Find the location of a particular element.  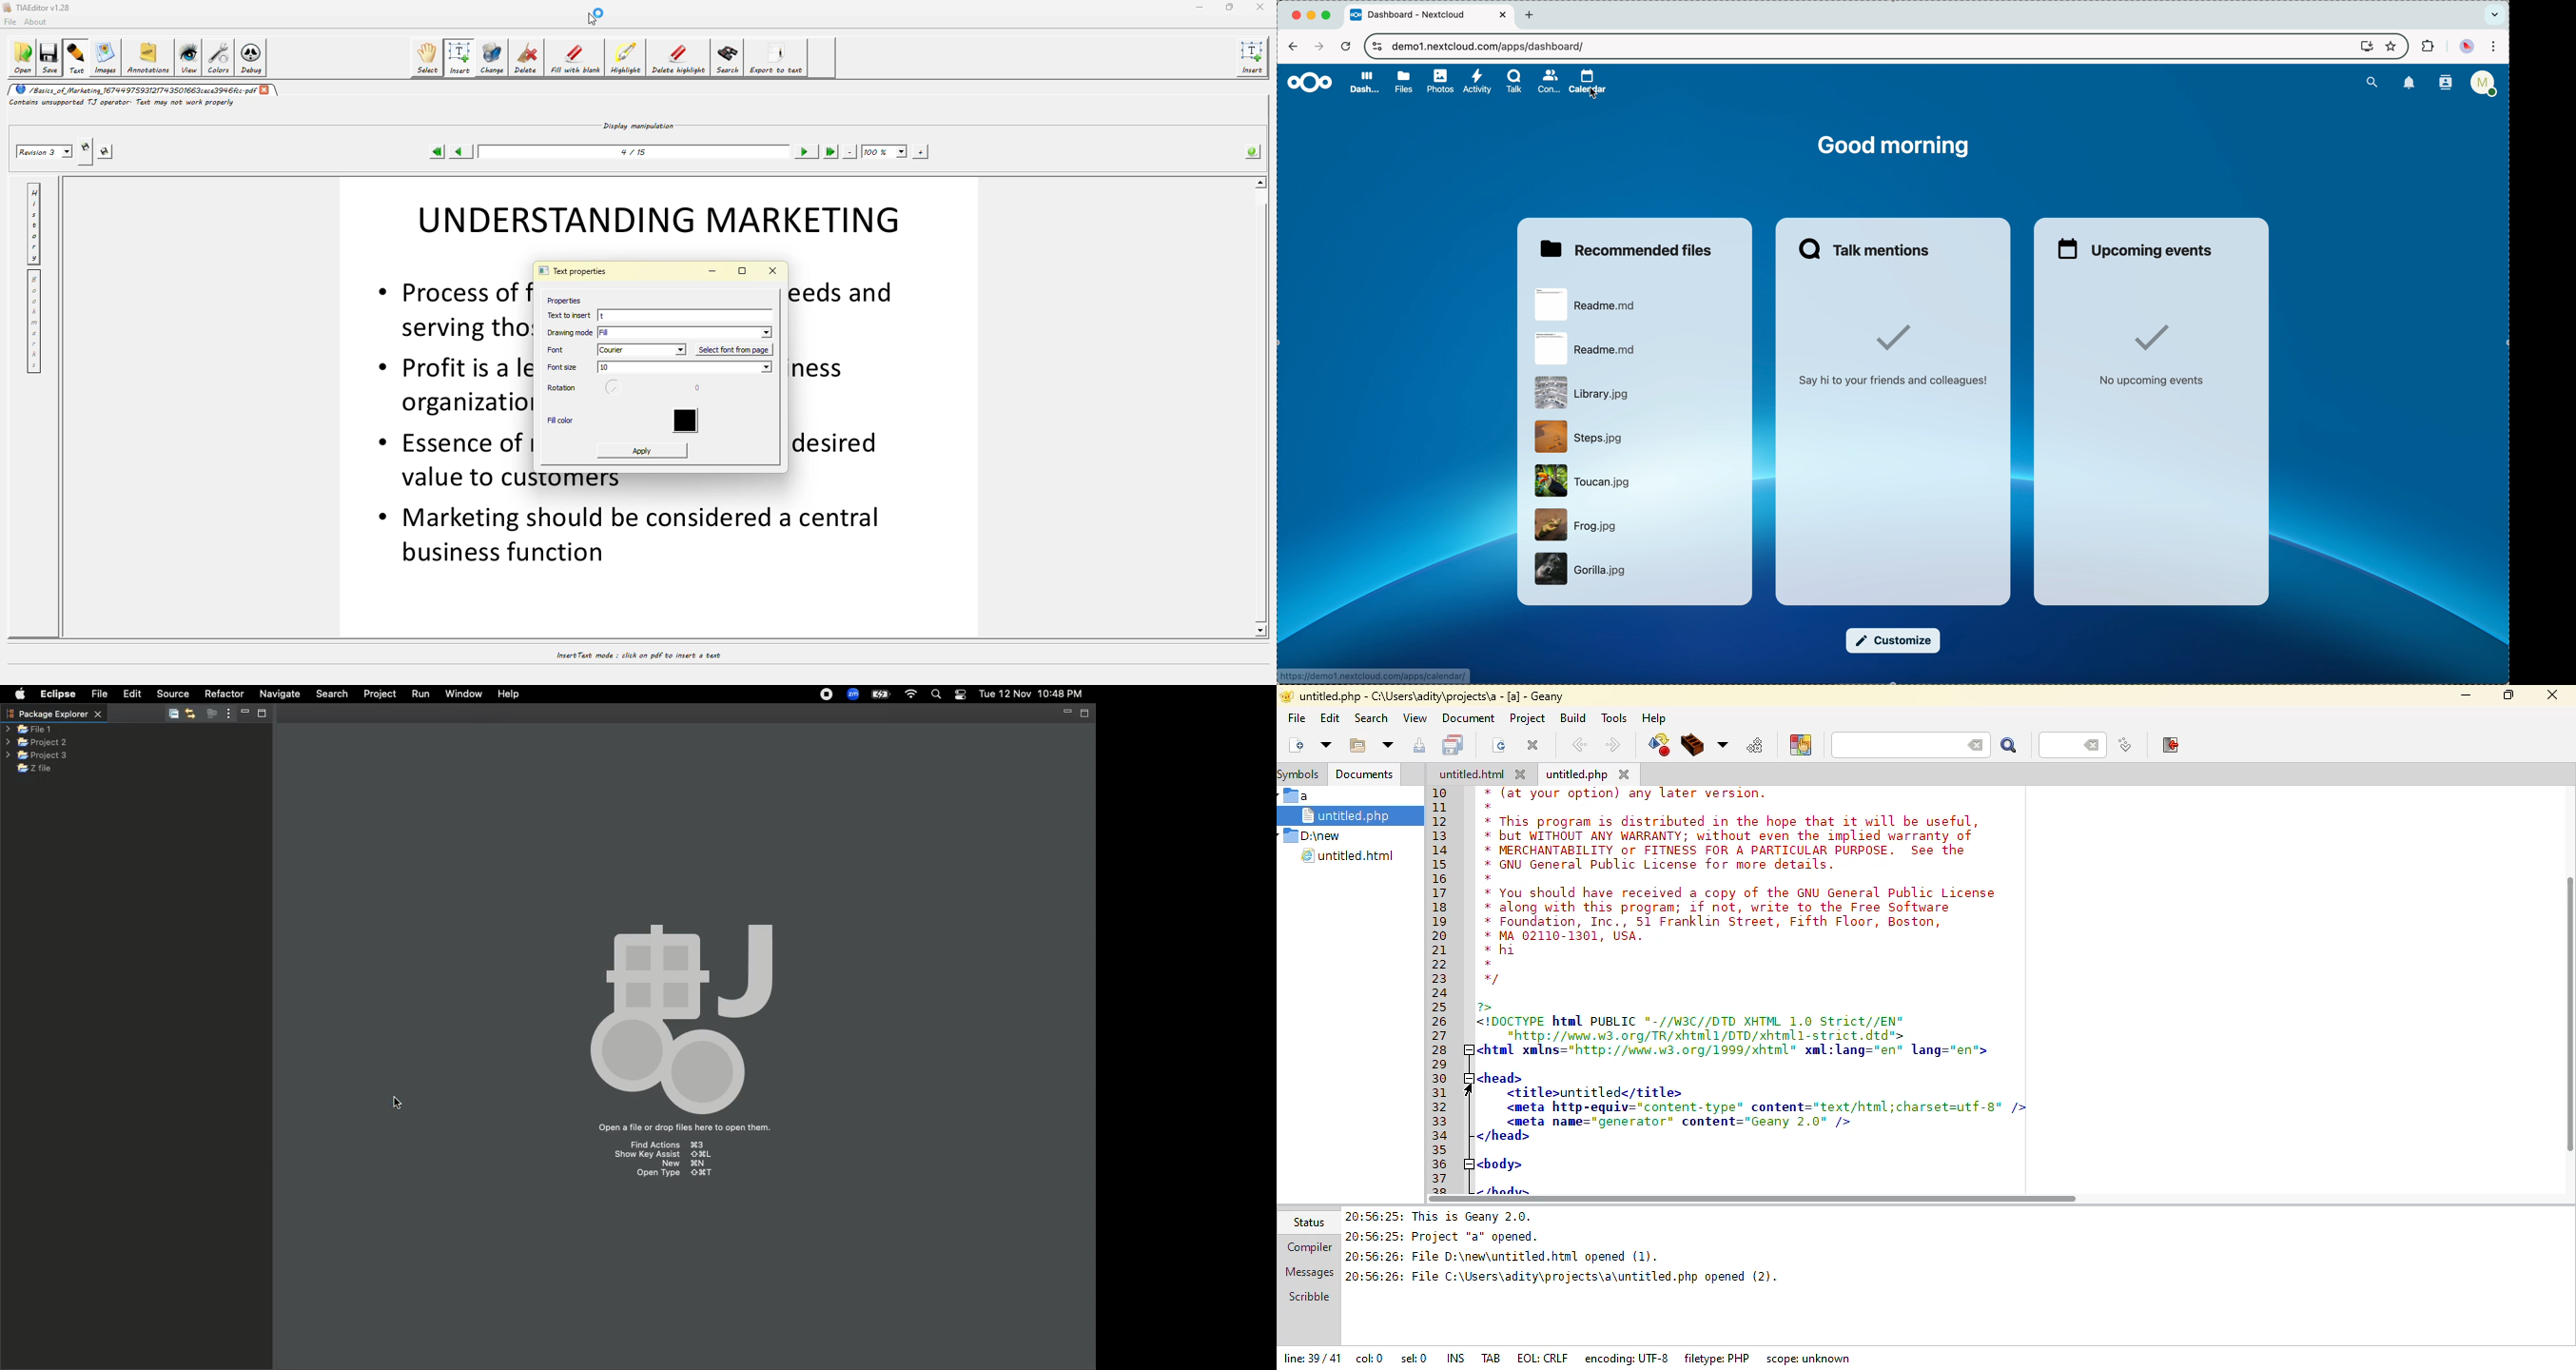

no upcoming events is located at coordinates (2155, 354).